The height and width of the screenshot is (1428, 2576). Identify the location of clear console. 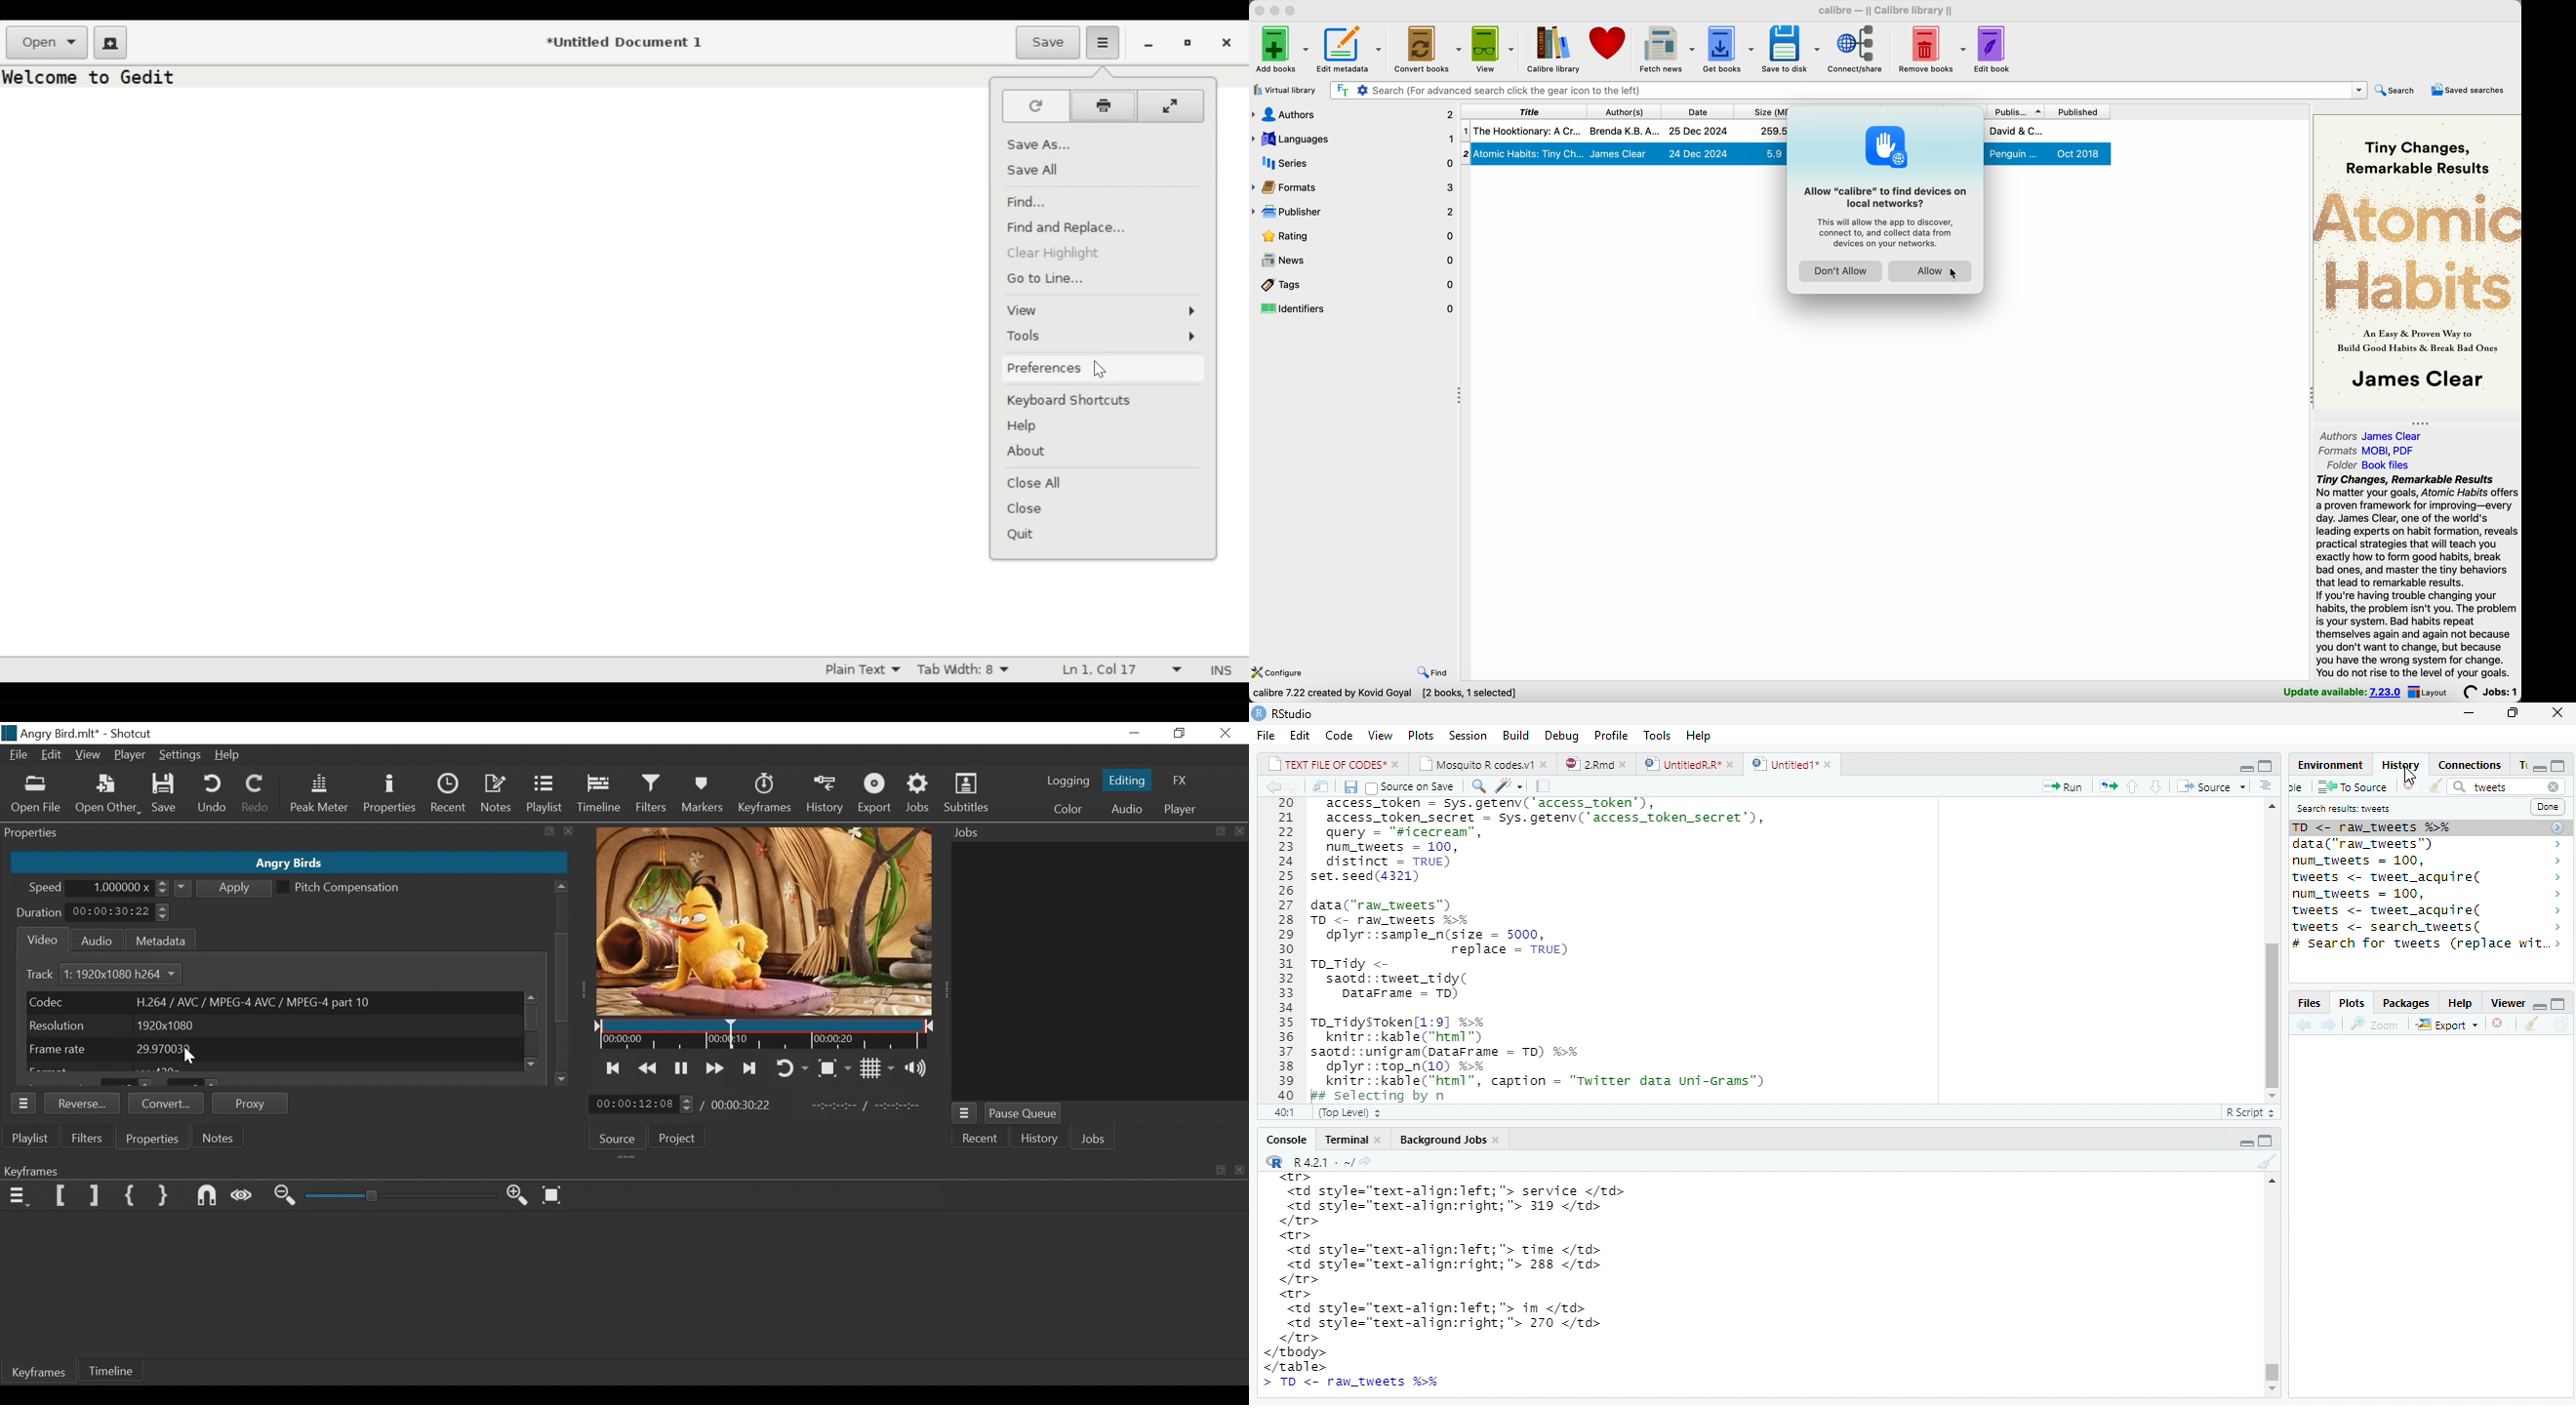
(2533, 1024).